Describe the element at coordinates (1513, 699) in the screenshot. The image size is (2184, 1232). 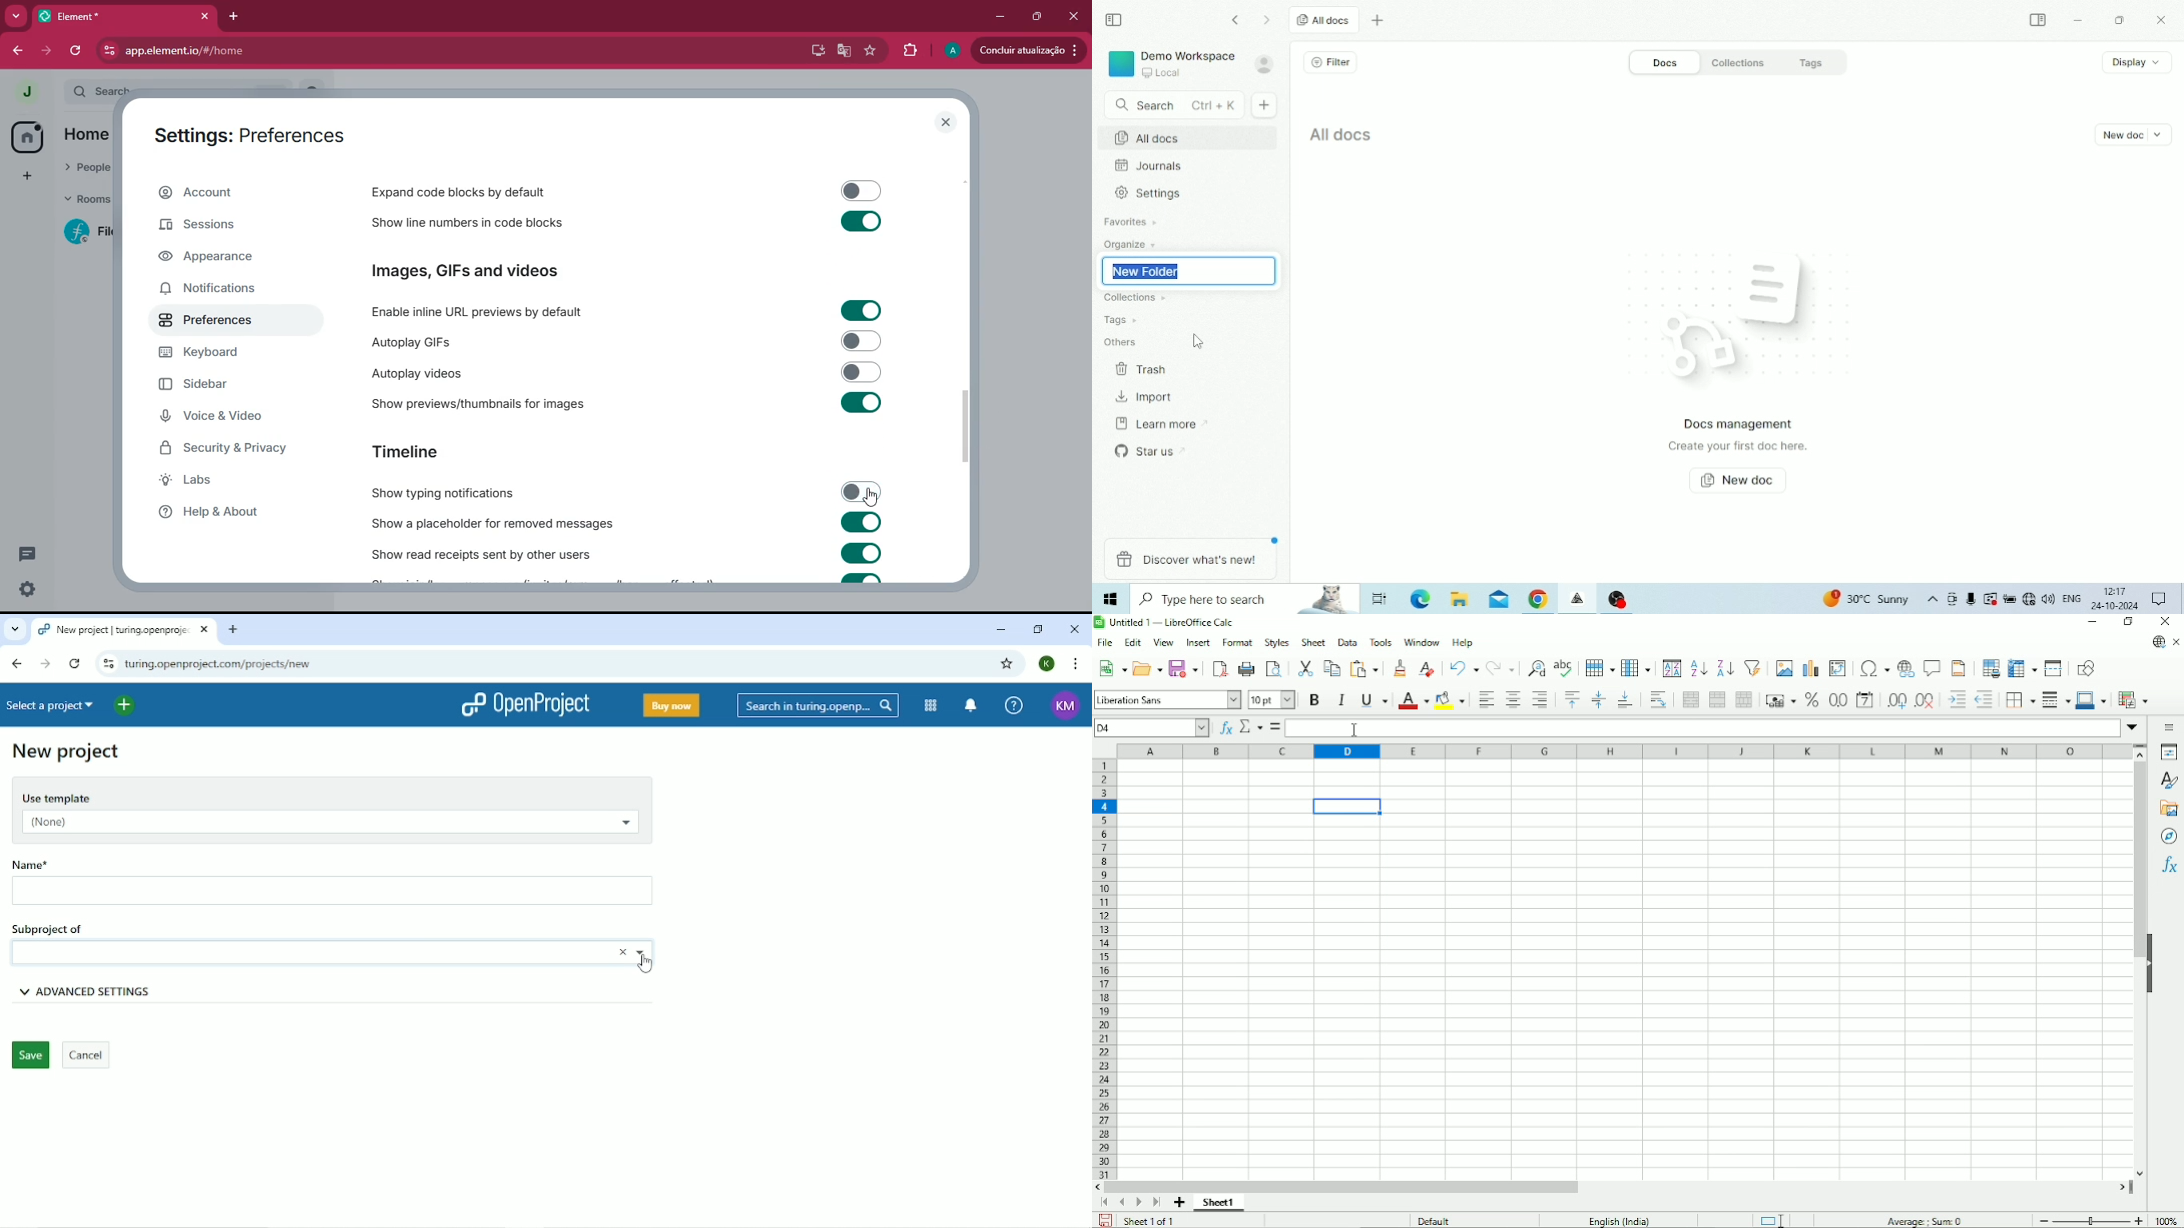
I see `Align center` at that location.